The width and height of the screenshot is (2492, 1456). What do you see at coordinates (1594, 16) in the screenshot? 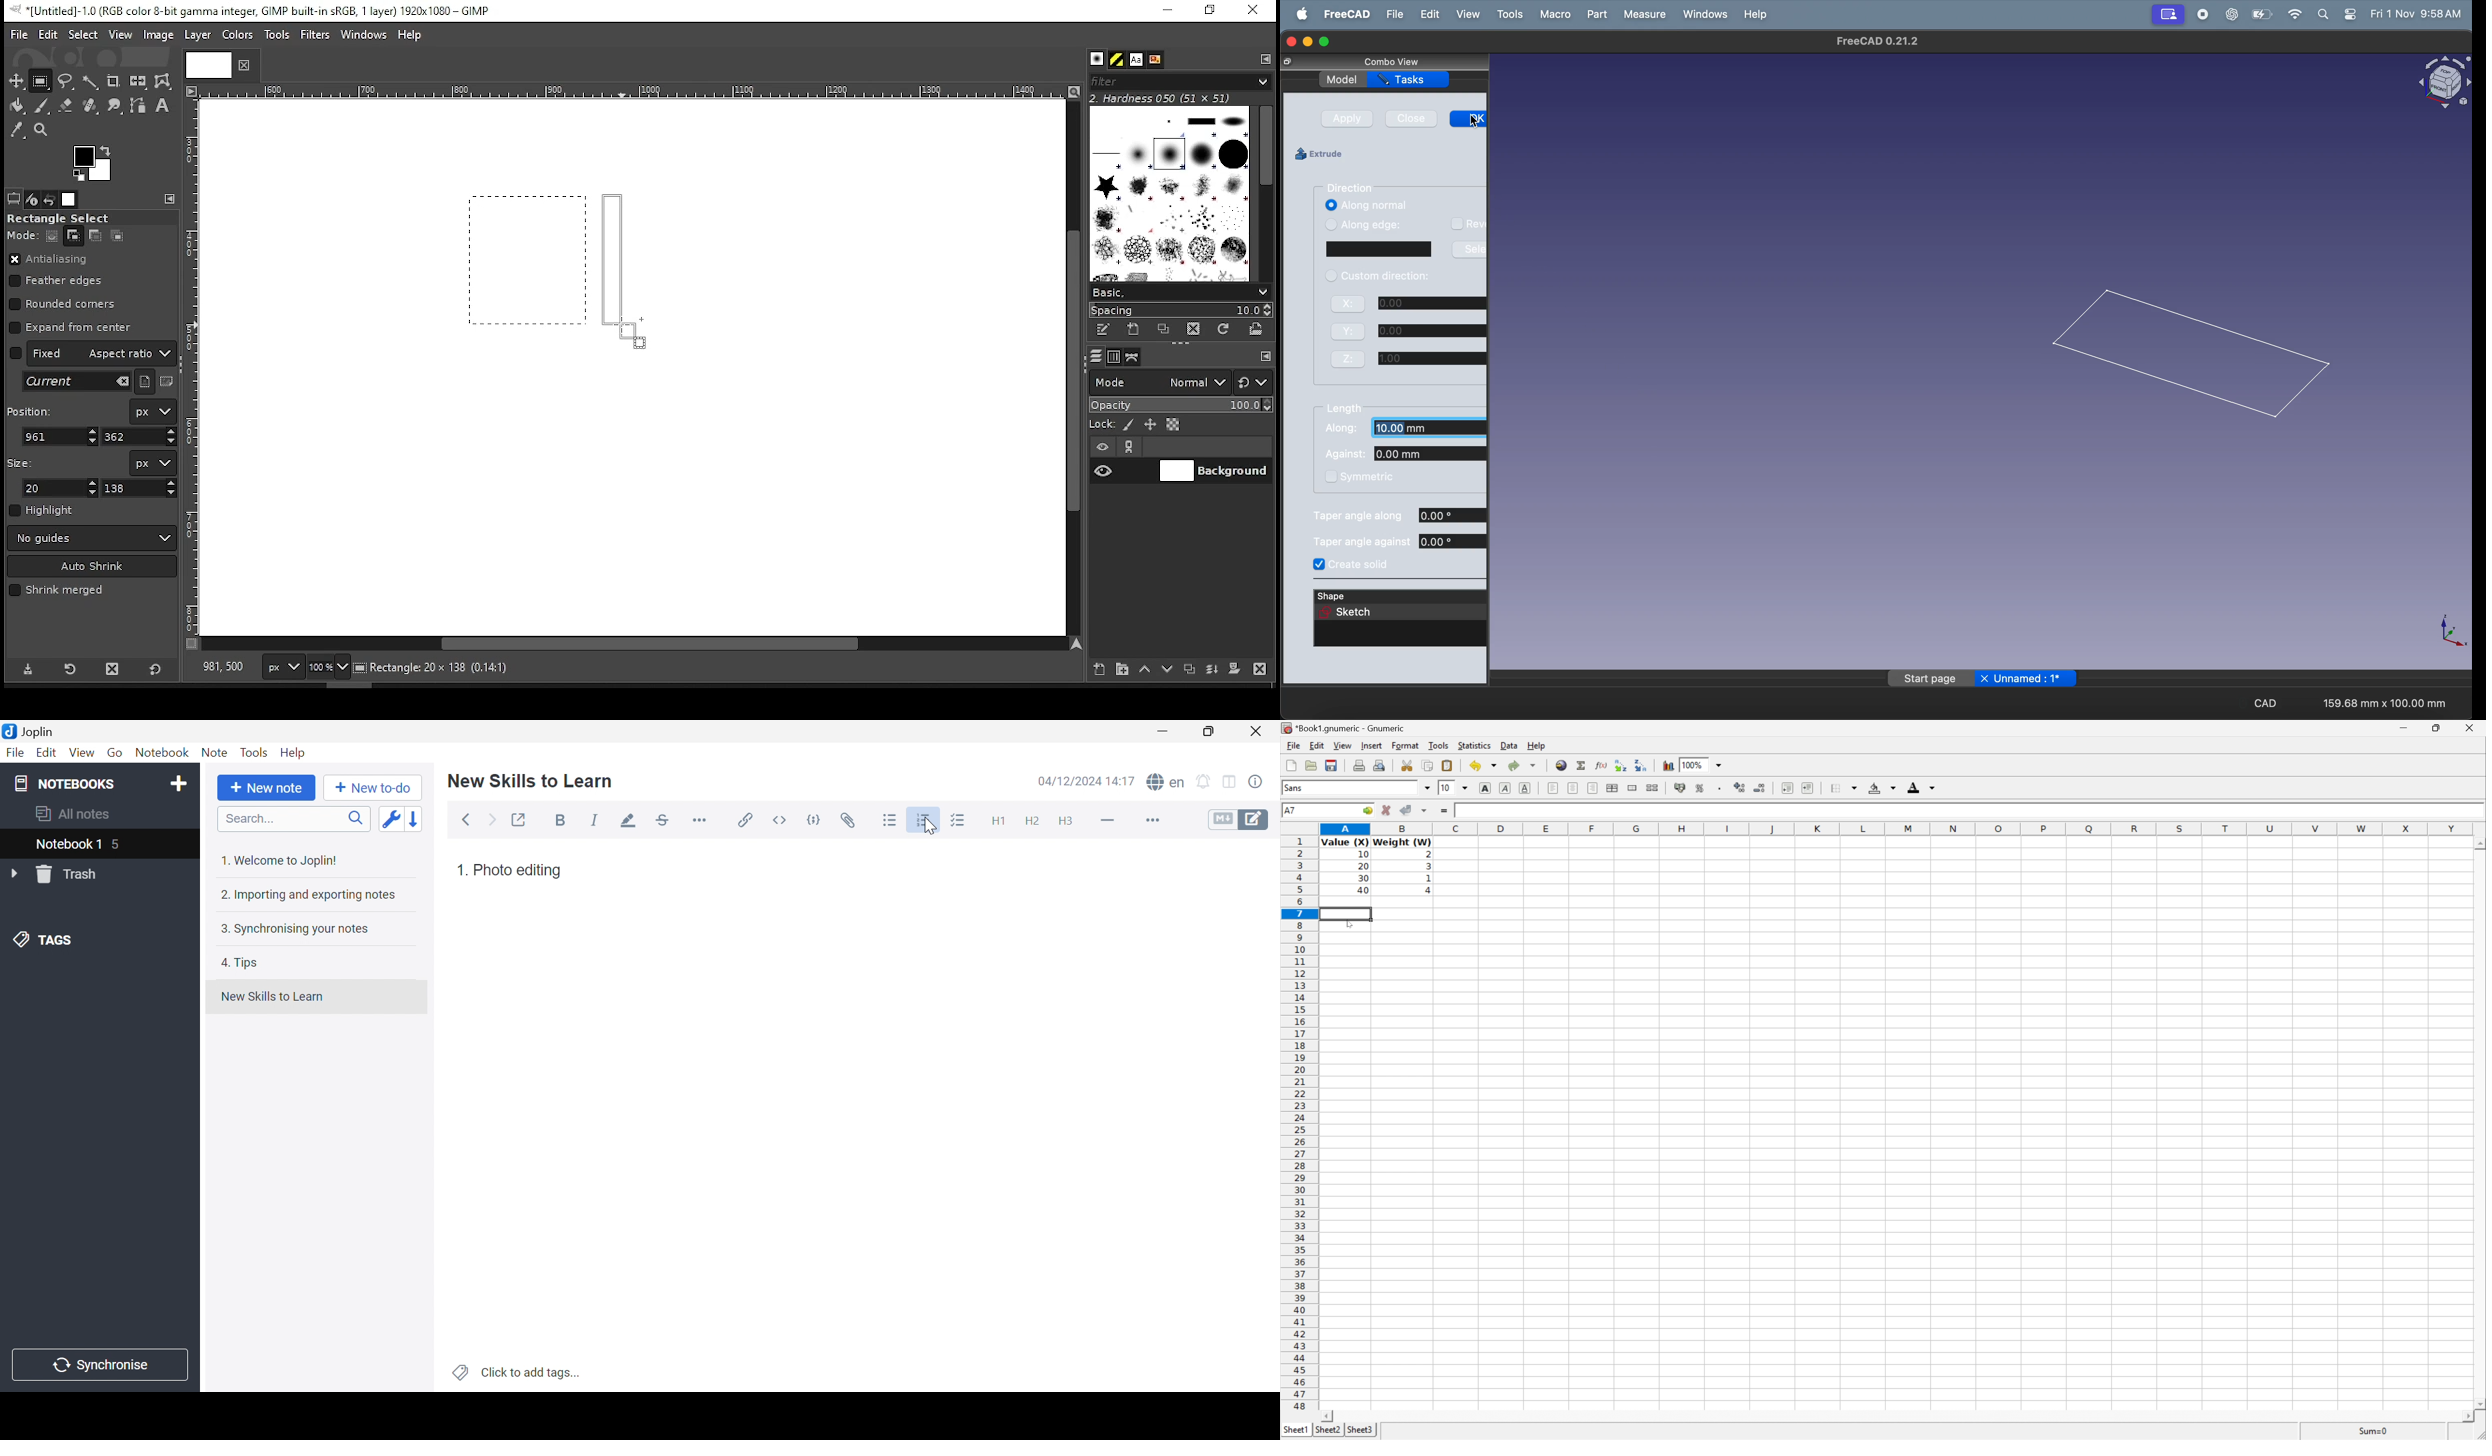
I see `part` at bounding box center [1594, 16].